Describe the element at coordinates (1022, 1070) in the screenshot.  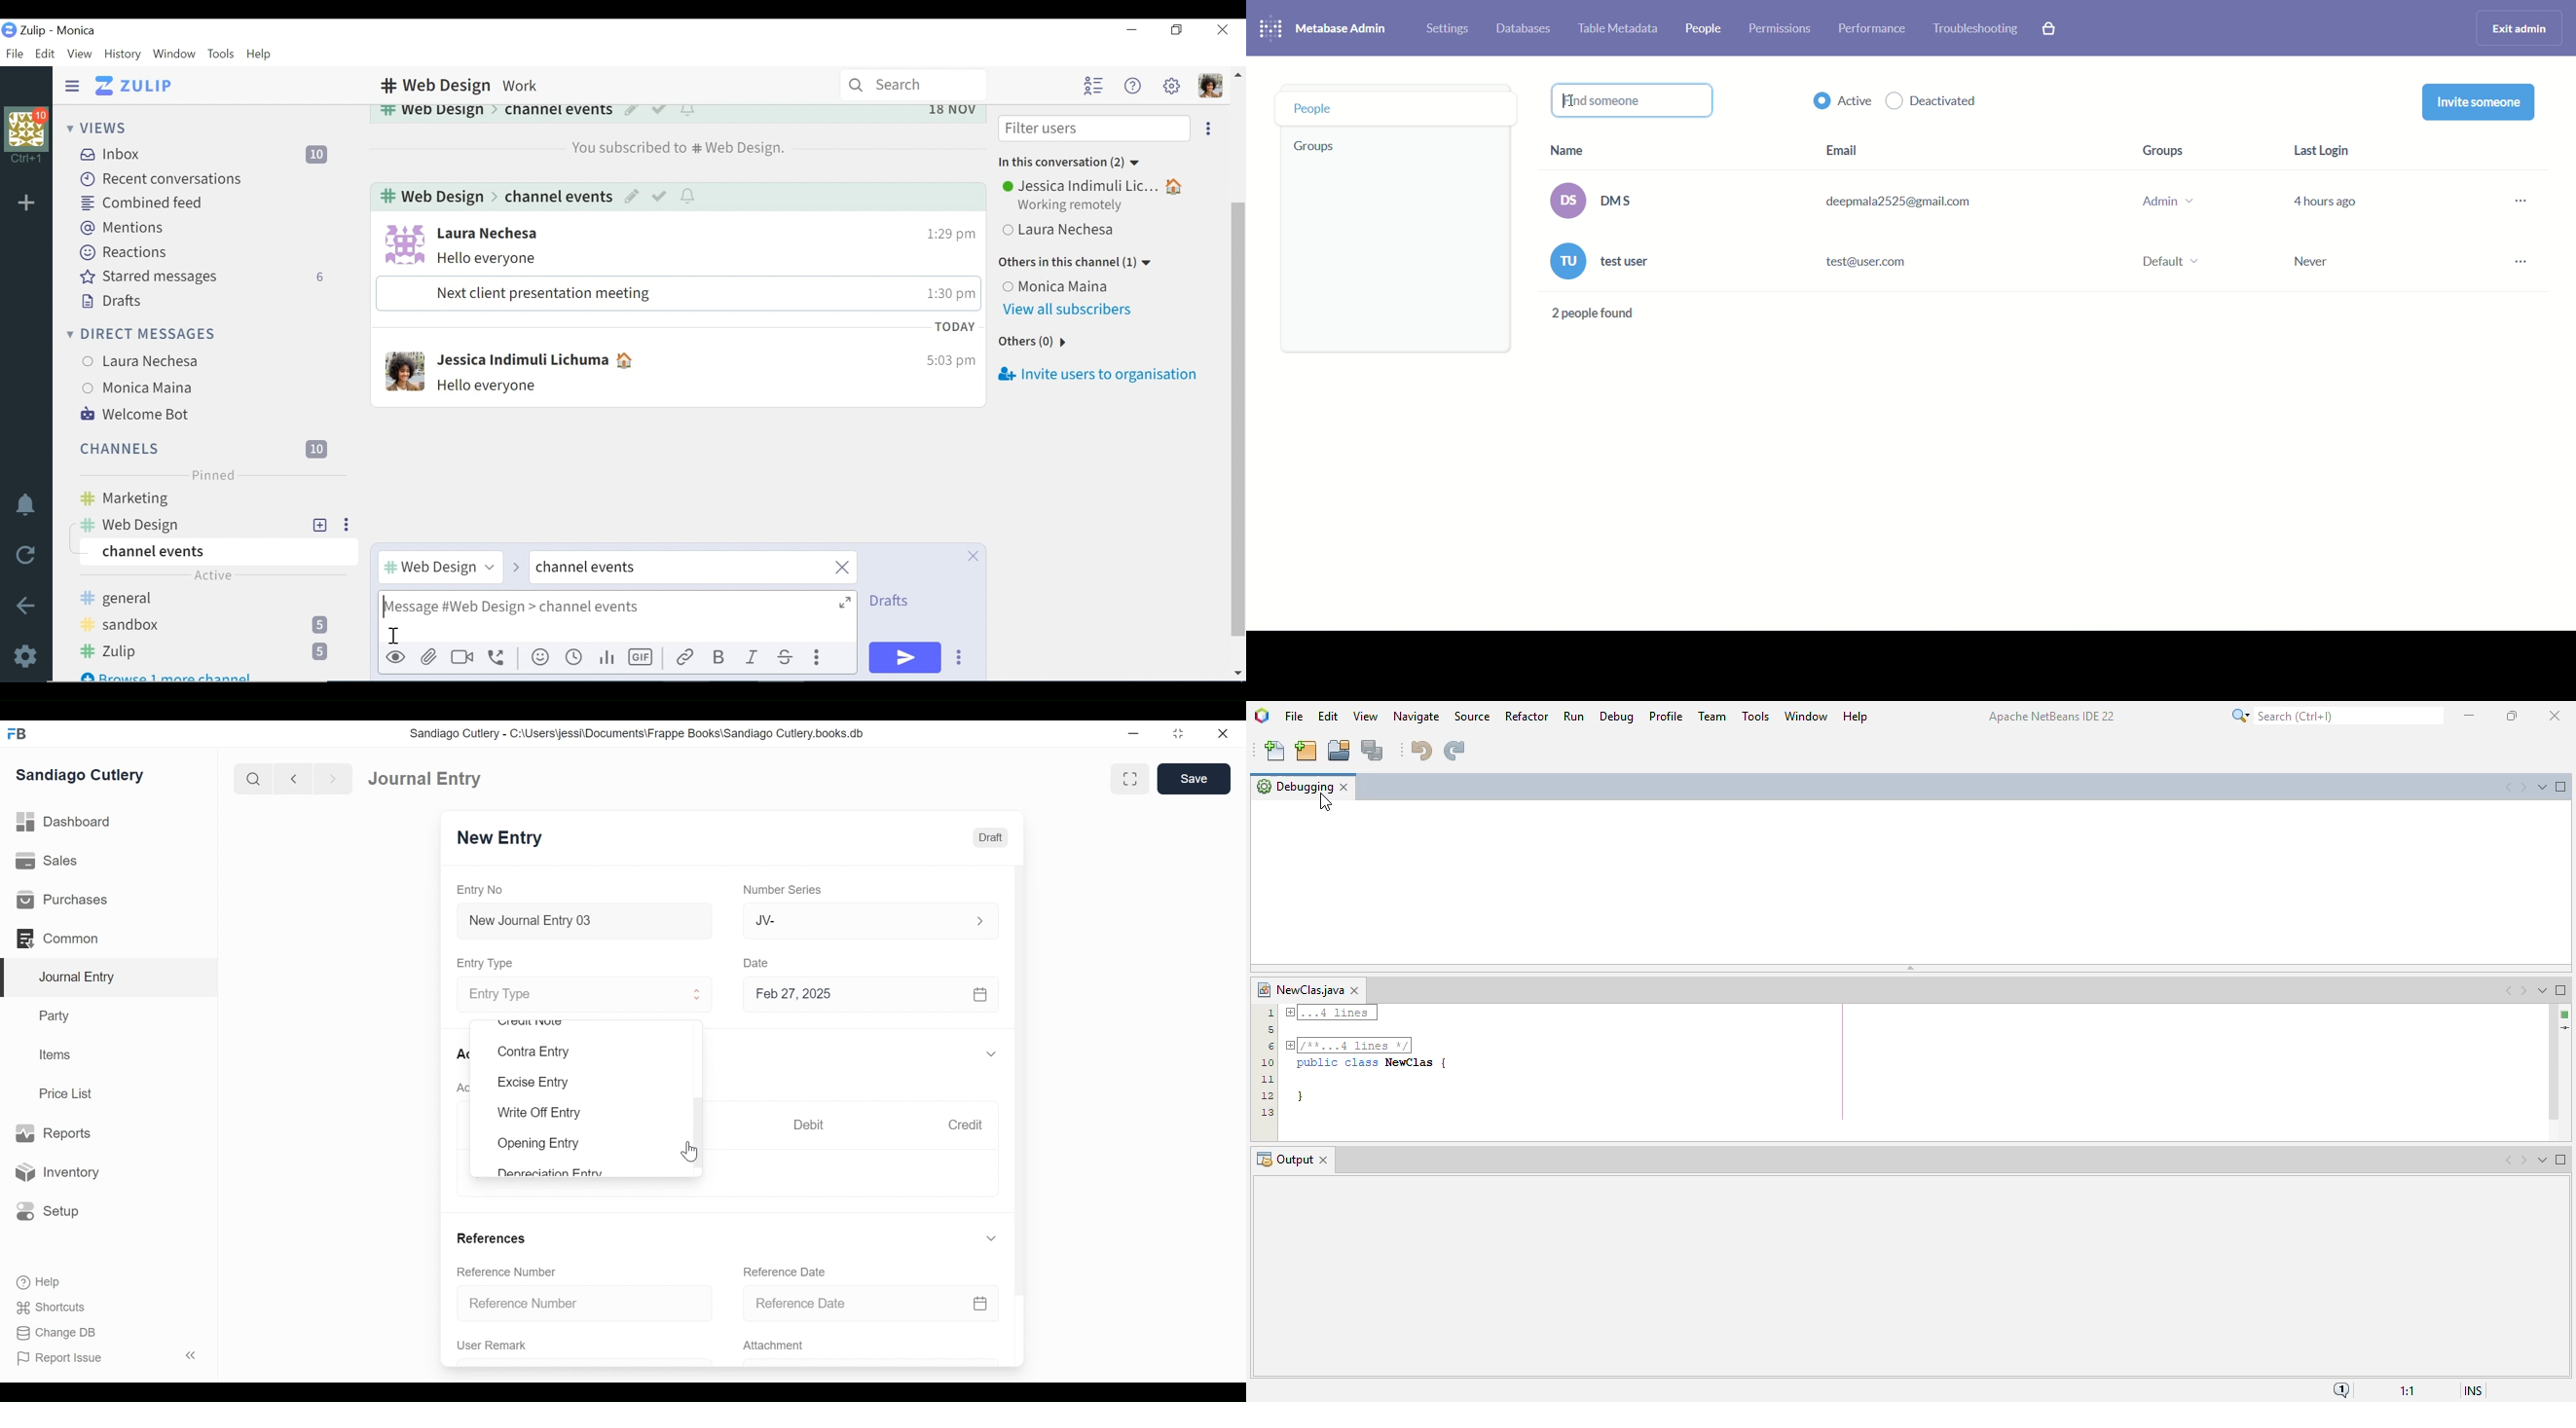
I see `Vertical Scroll bar` at that location.